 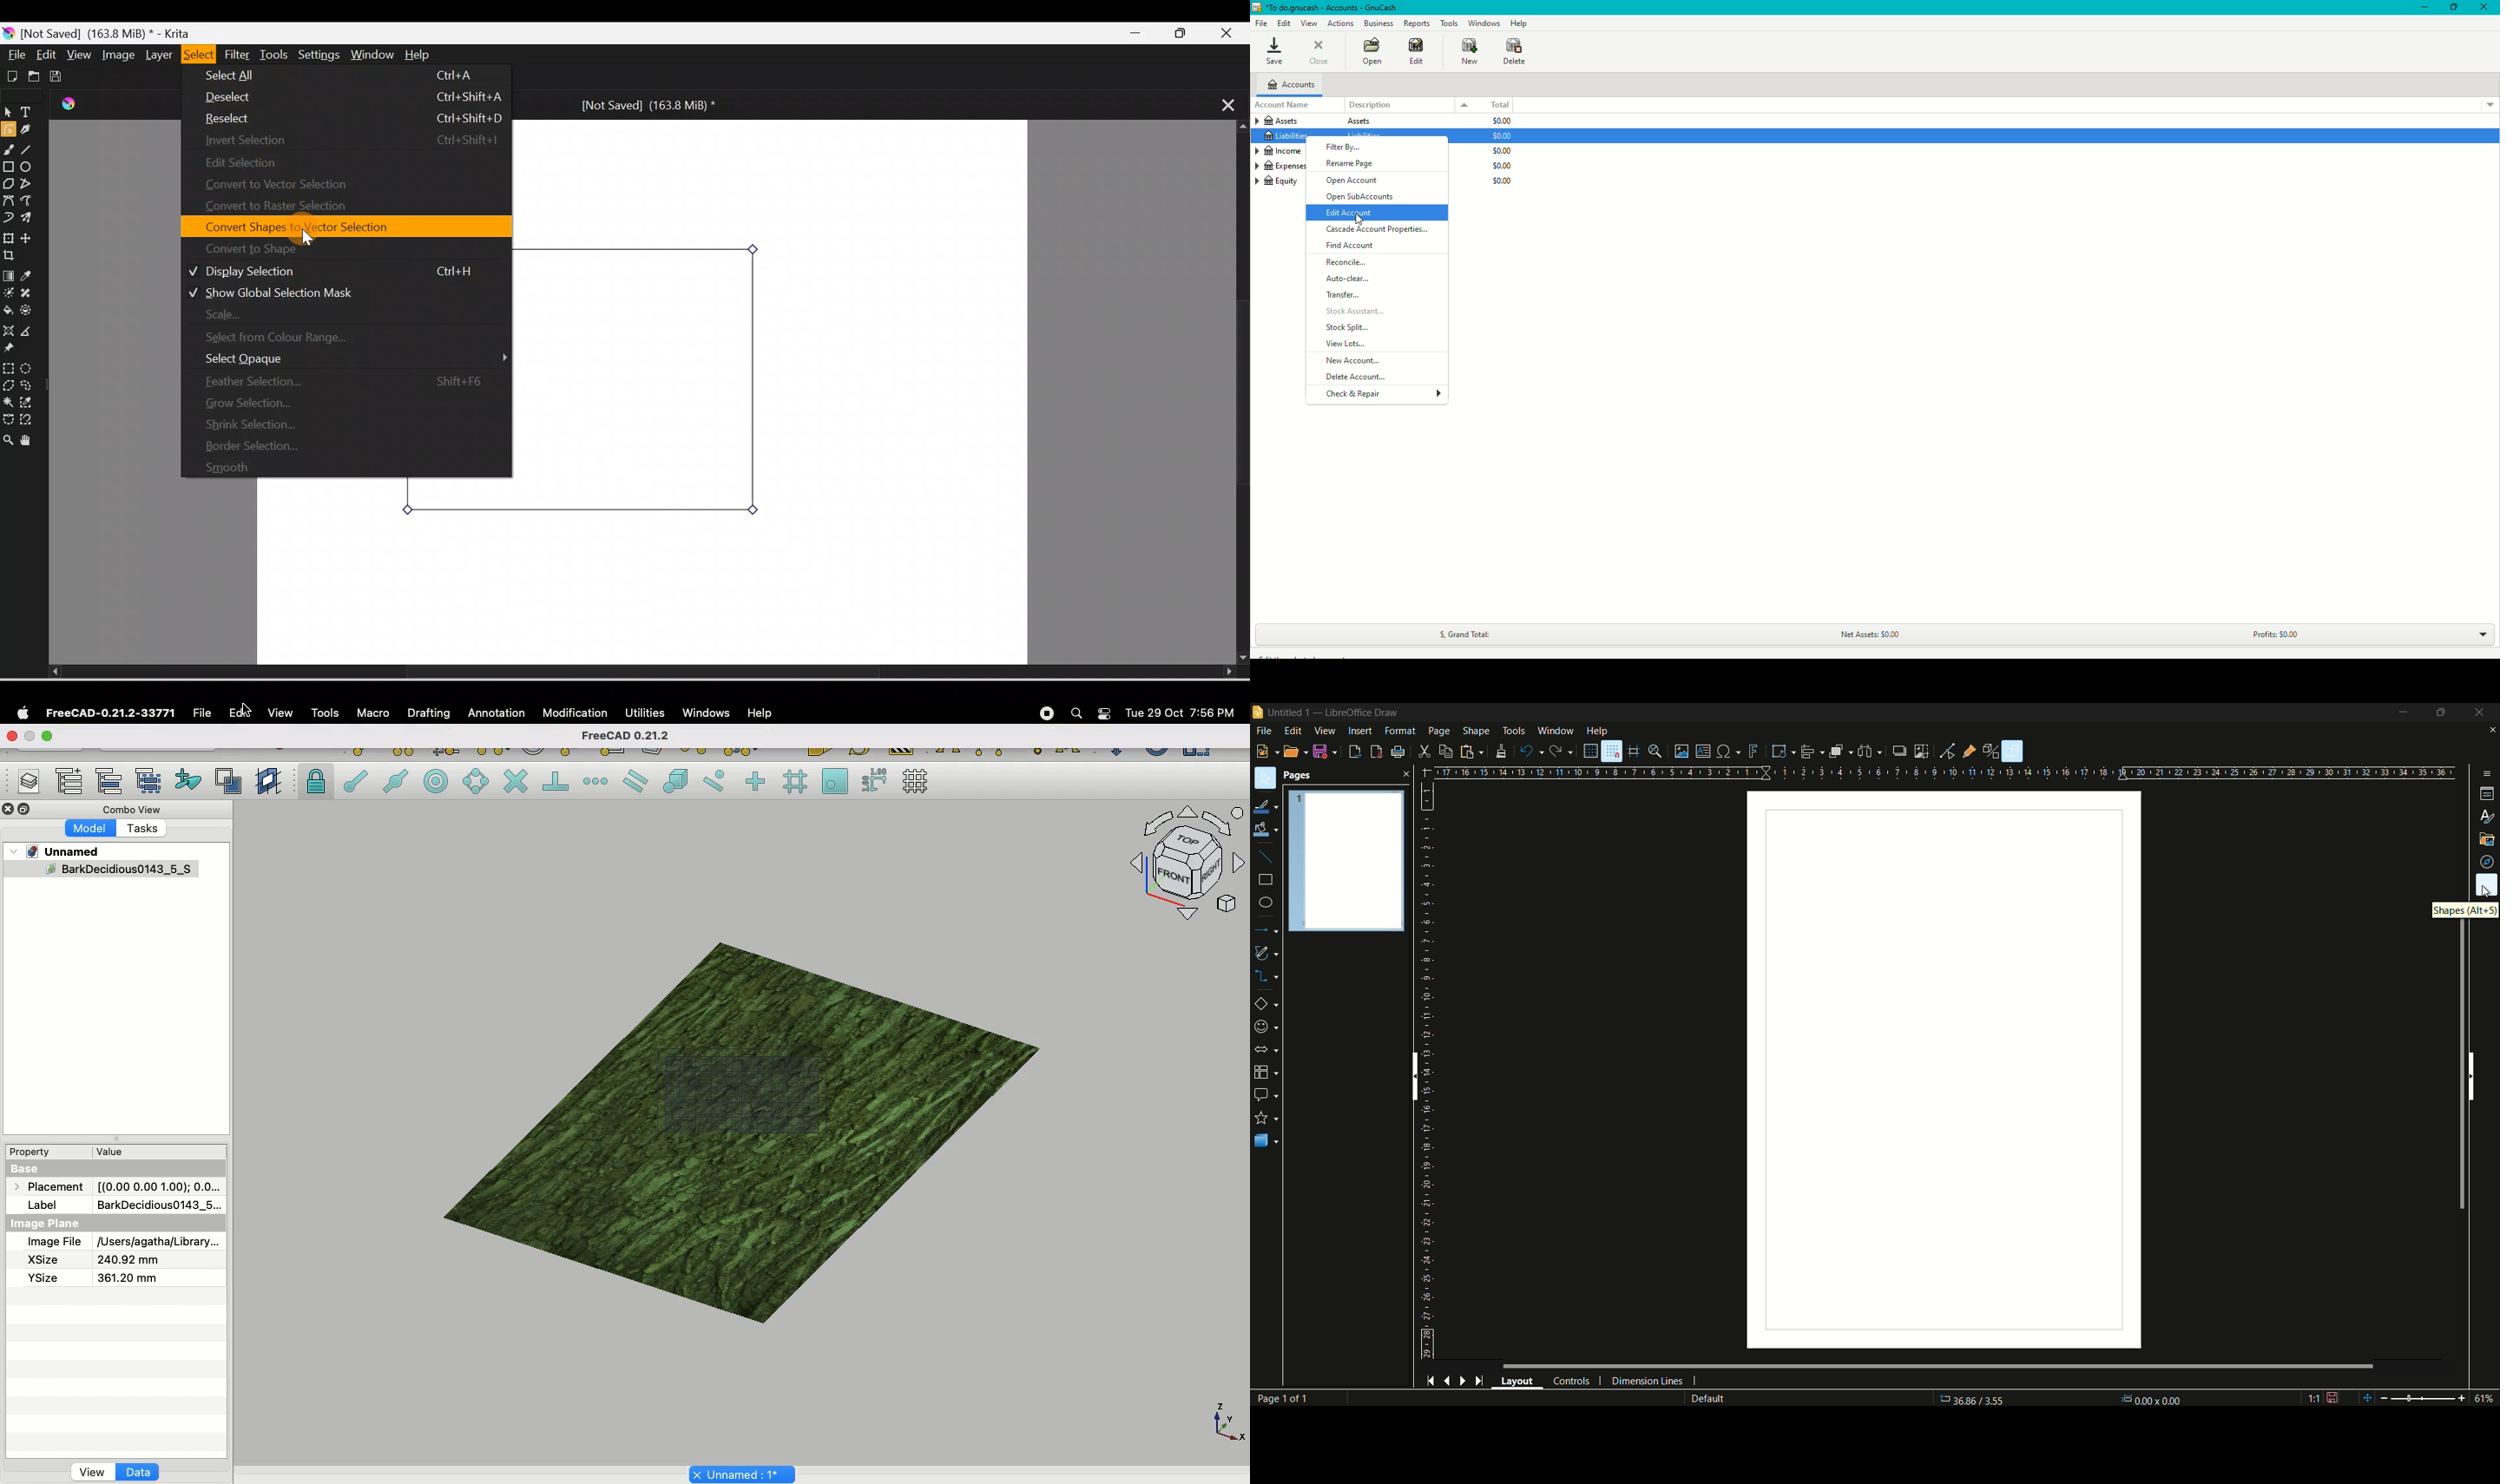 What do you see at coordinates (32, 294) in the screenshot?
I see `Smart patch tool` at bounding box center [32, 294].